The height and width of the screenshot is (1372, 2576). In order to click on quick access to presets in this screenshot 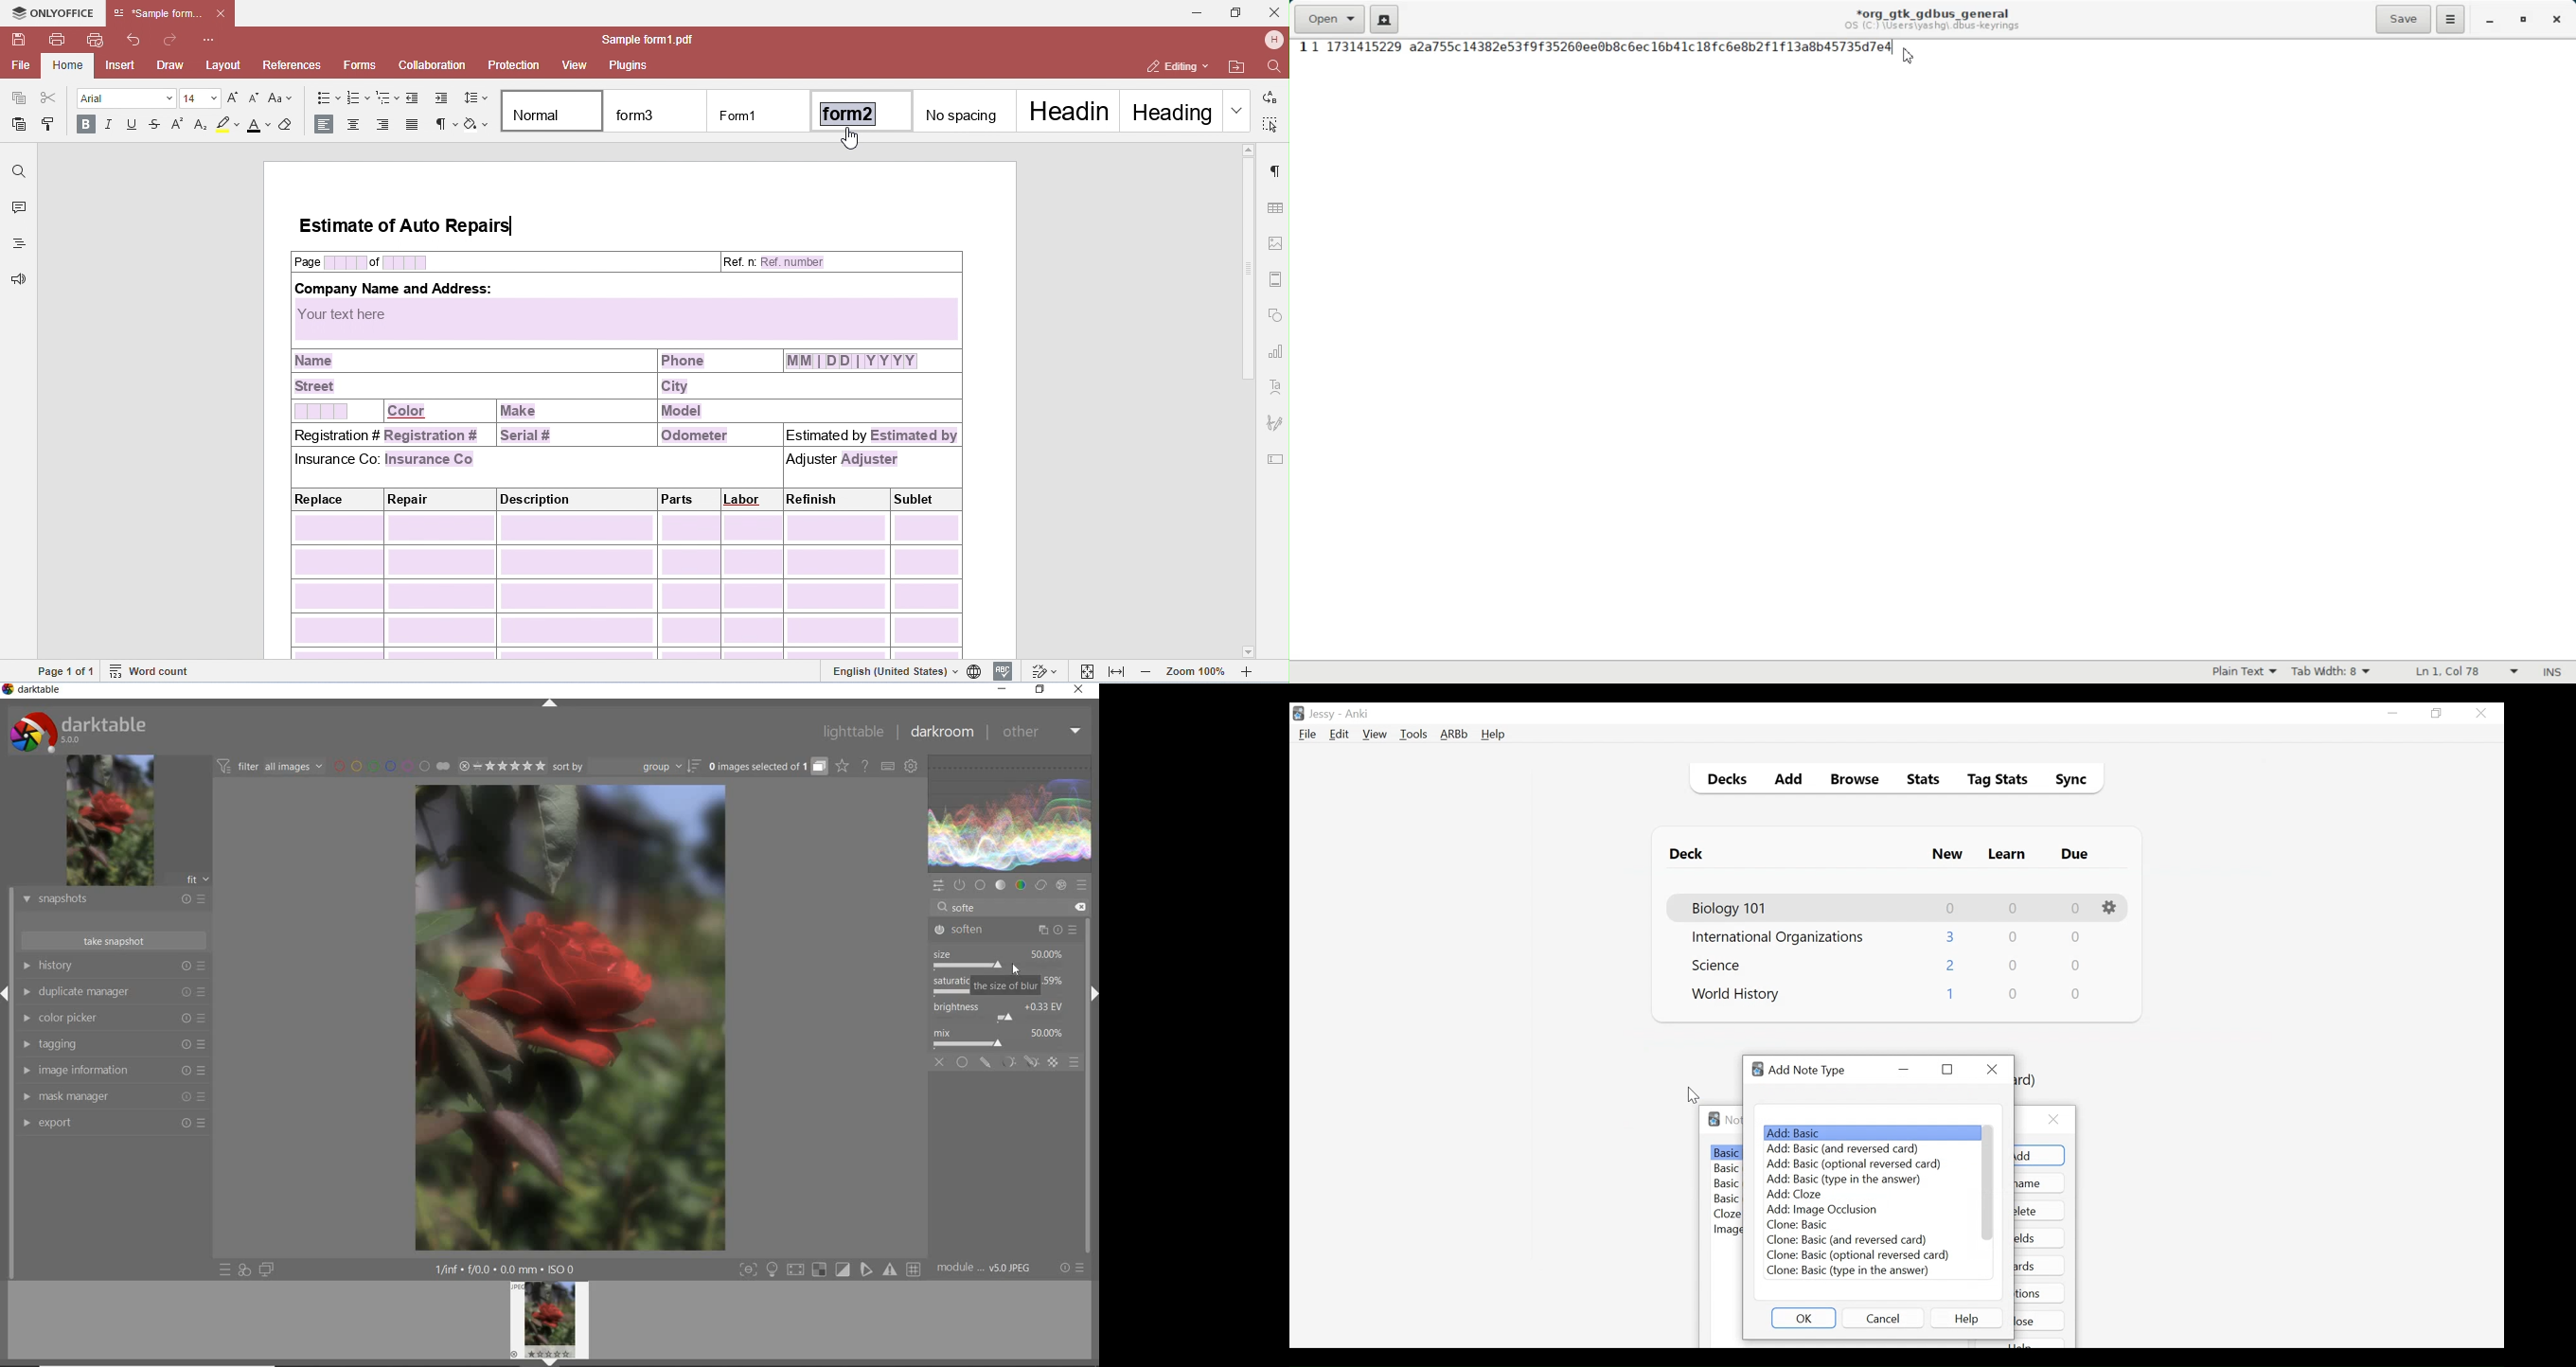, I will do `click(225, 1270)`.